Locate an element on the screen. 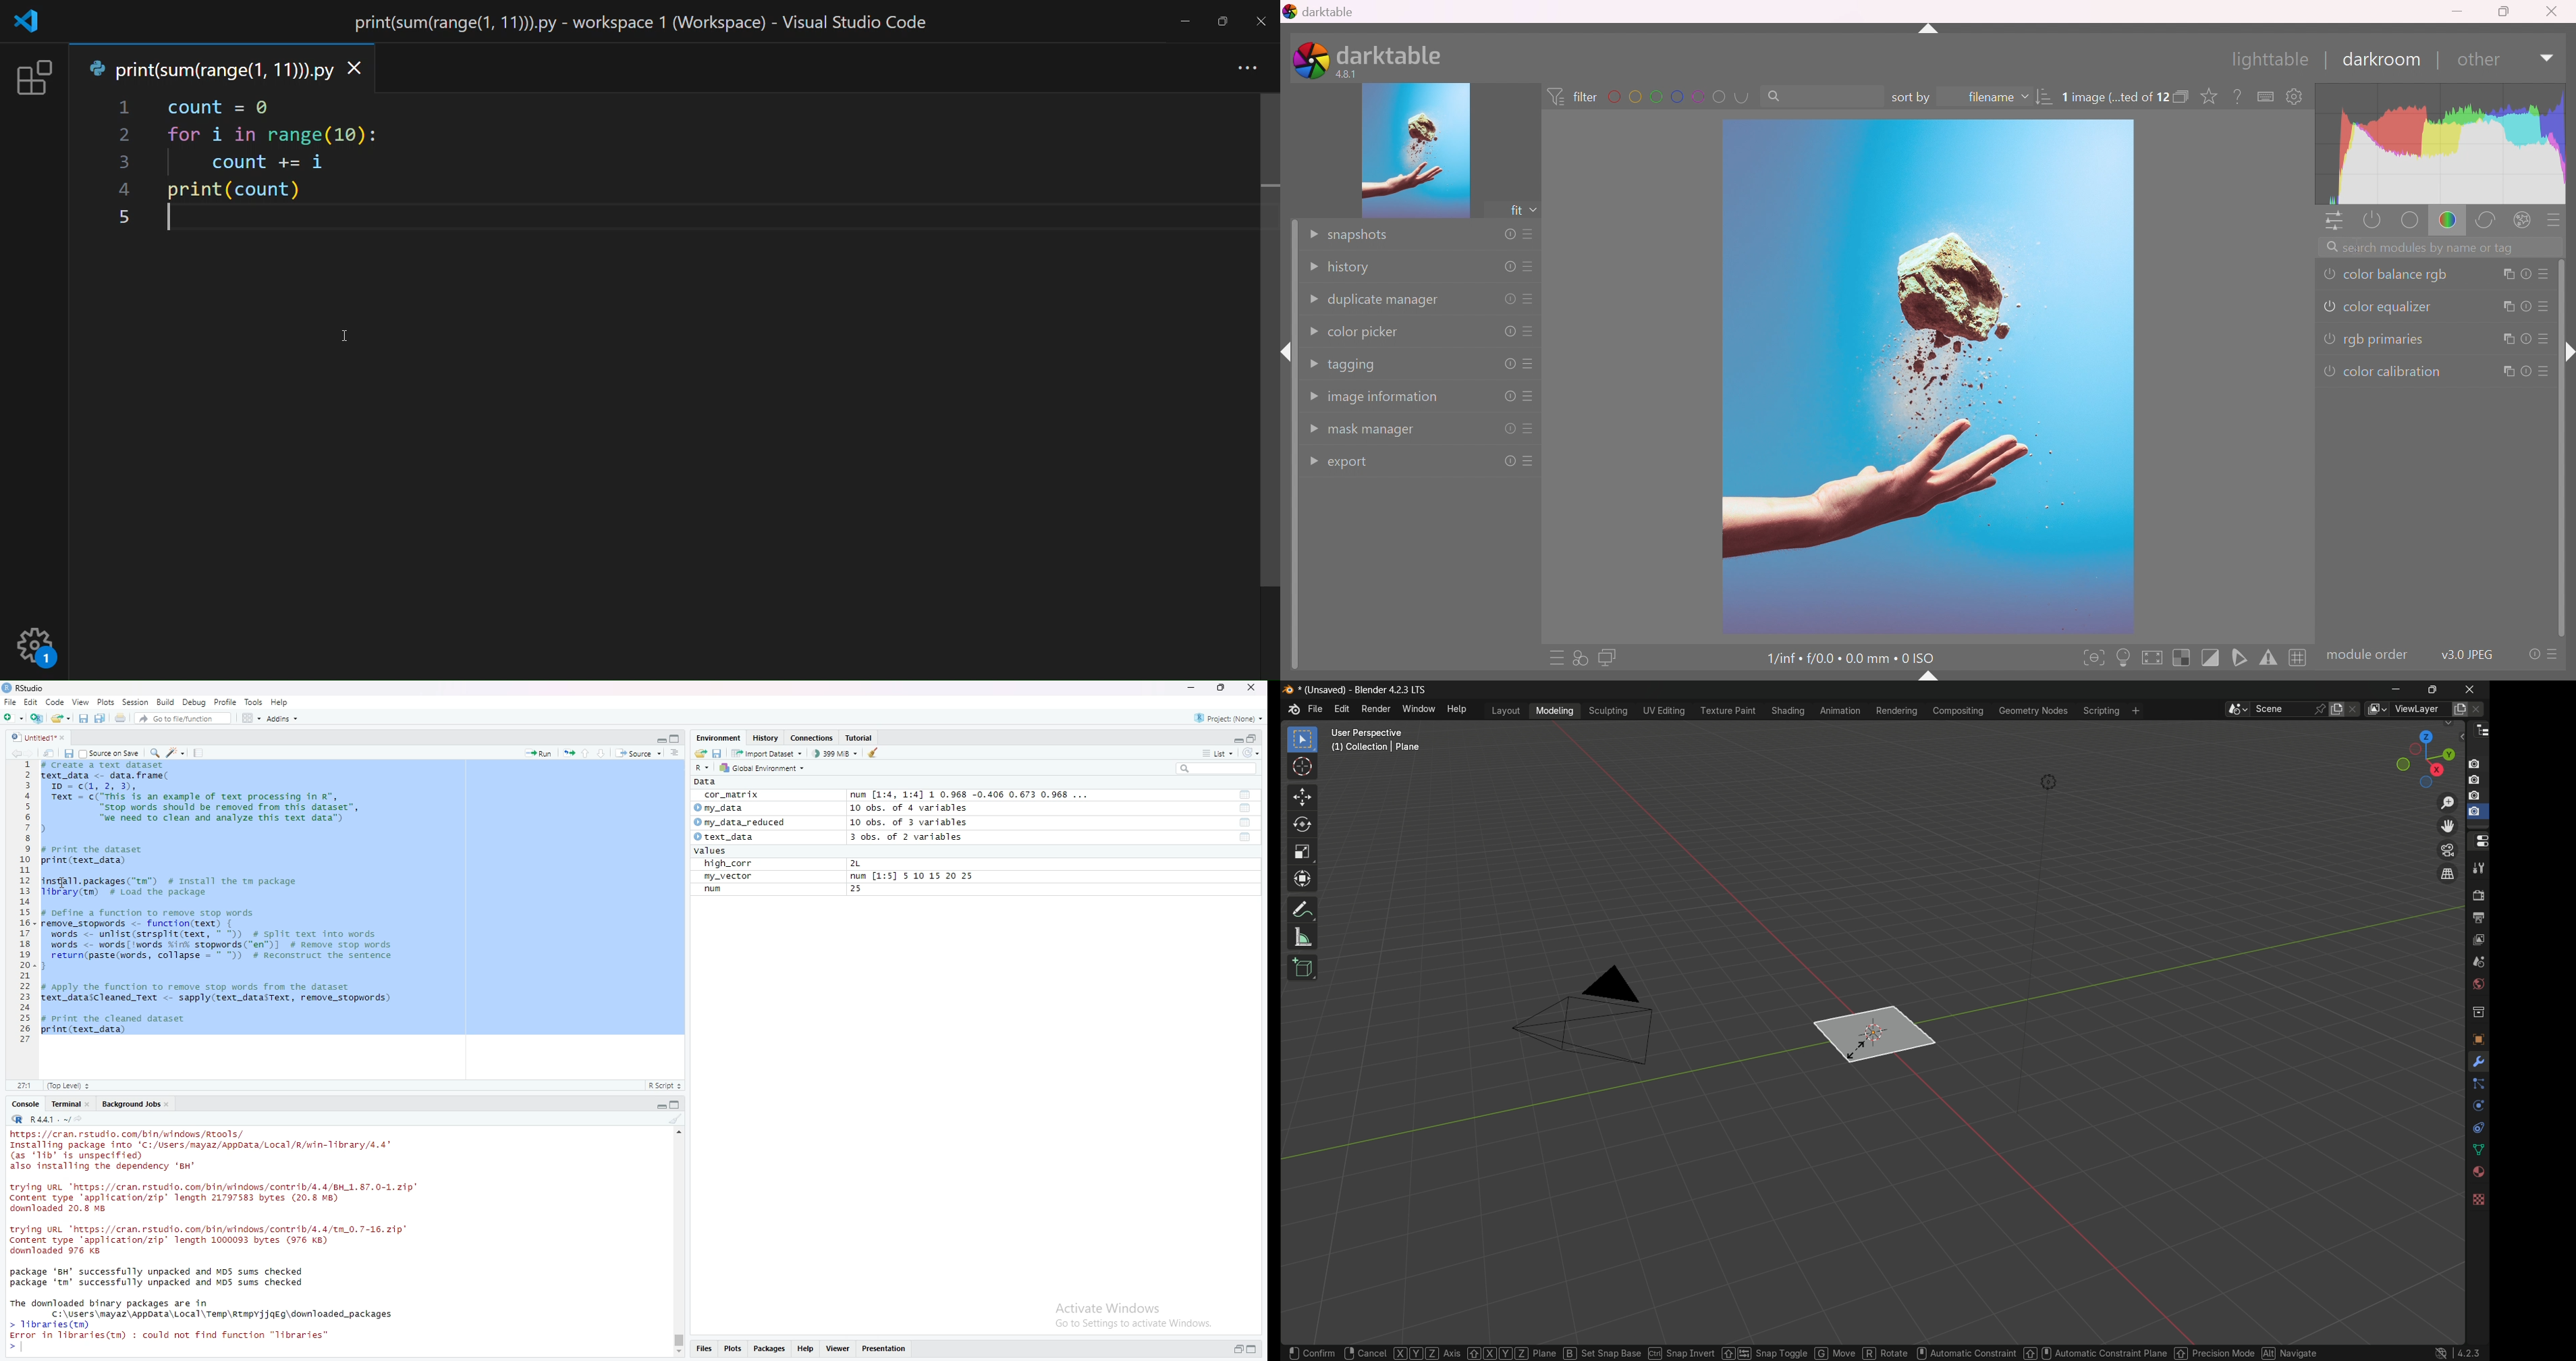 This screenshot has width=2576, height=1372. tutorial is located at coordinates (859, 738).